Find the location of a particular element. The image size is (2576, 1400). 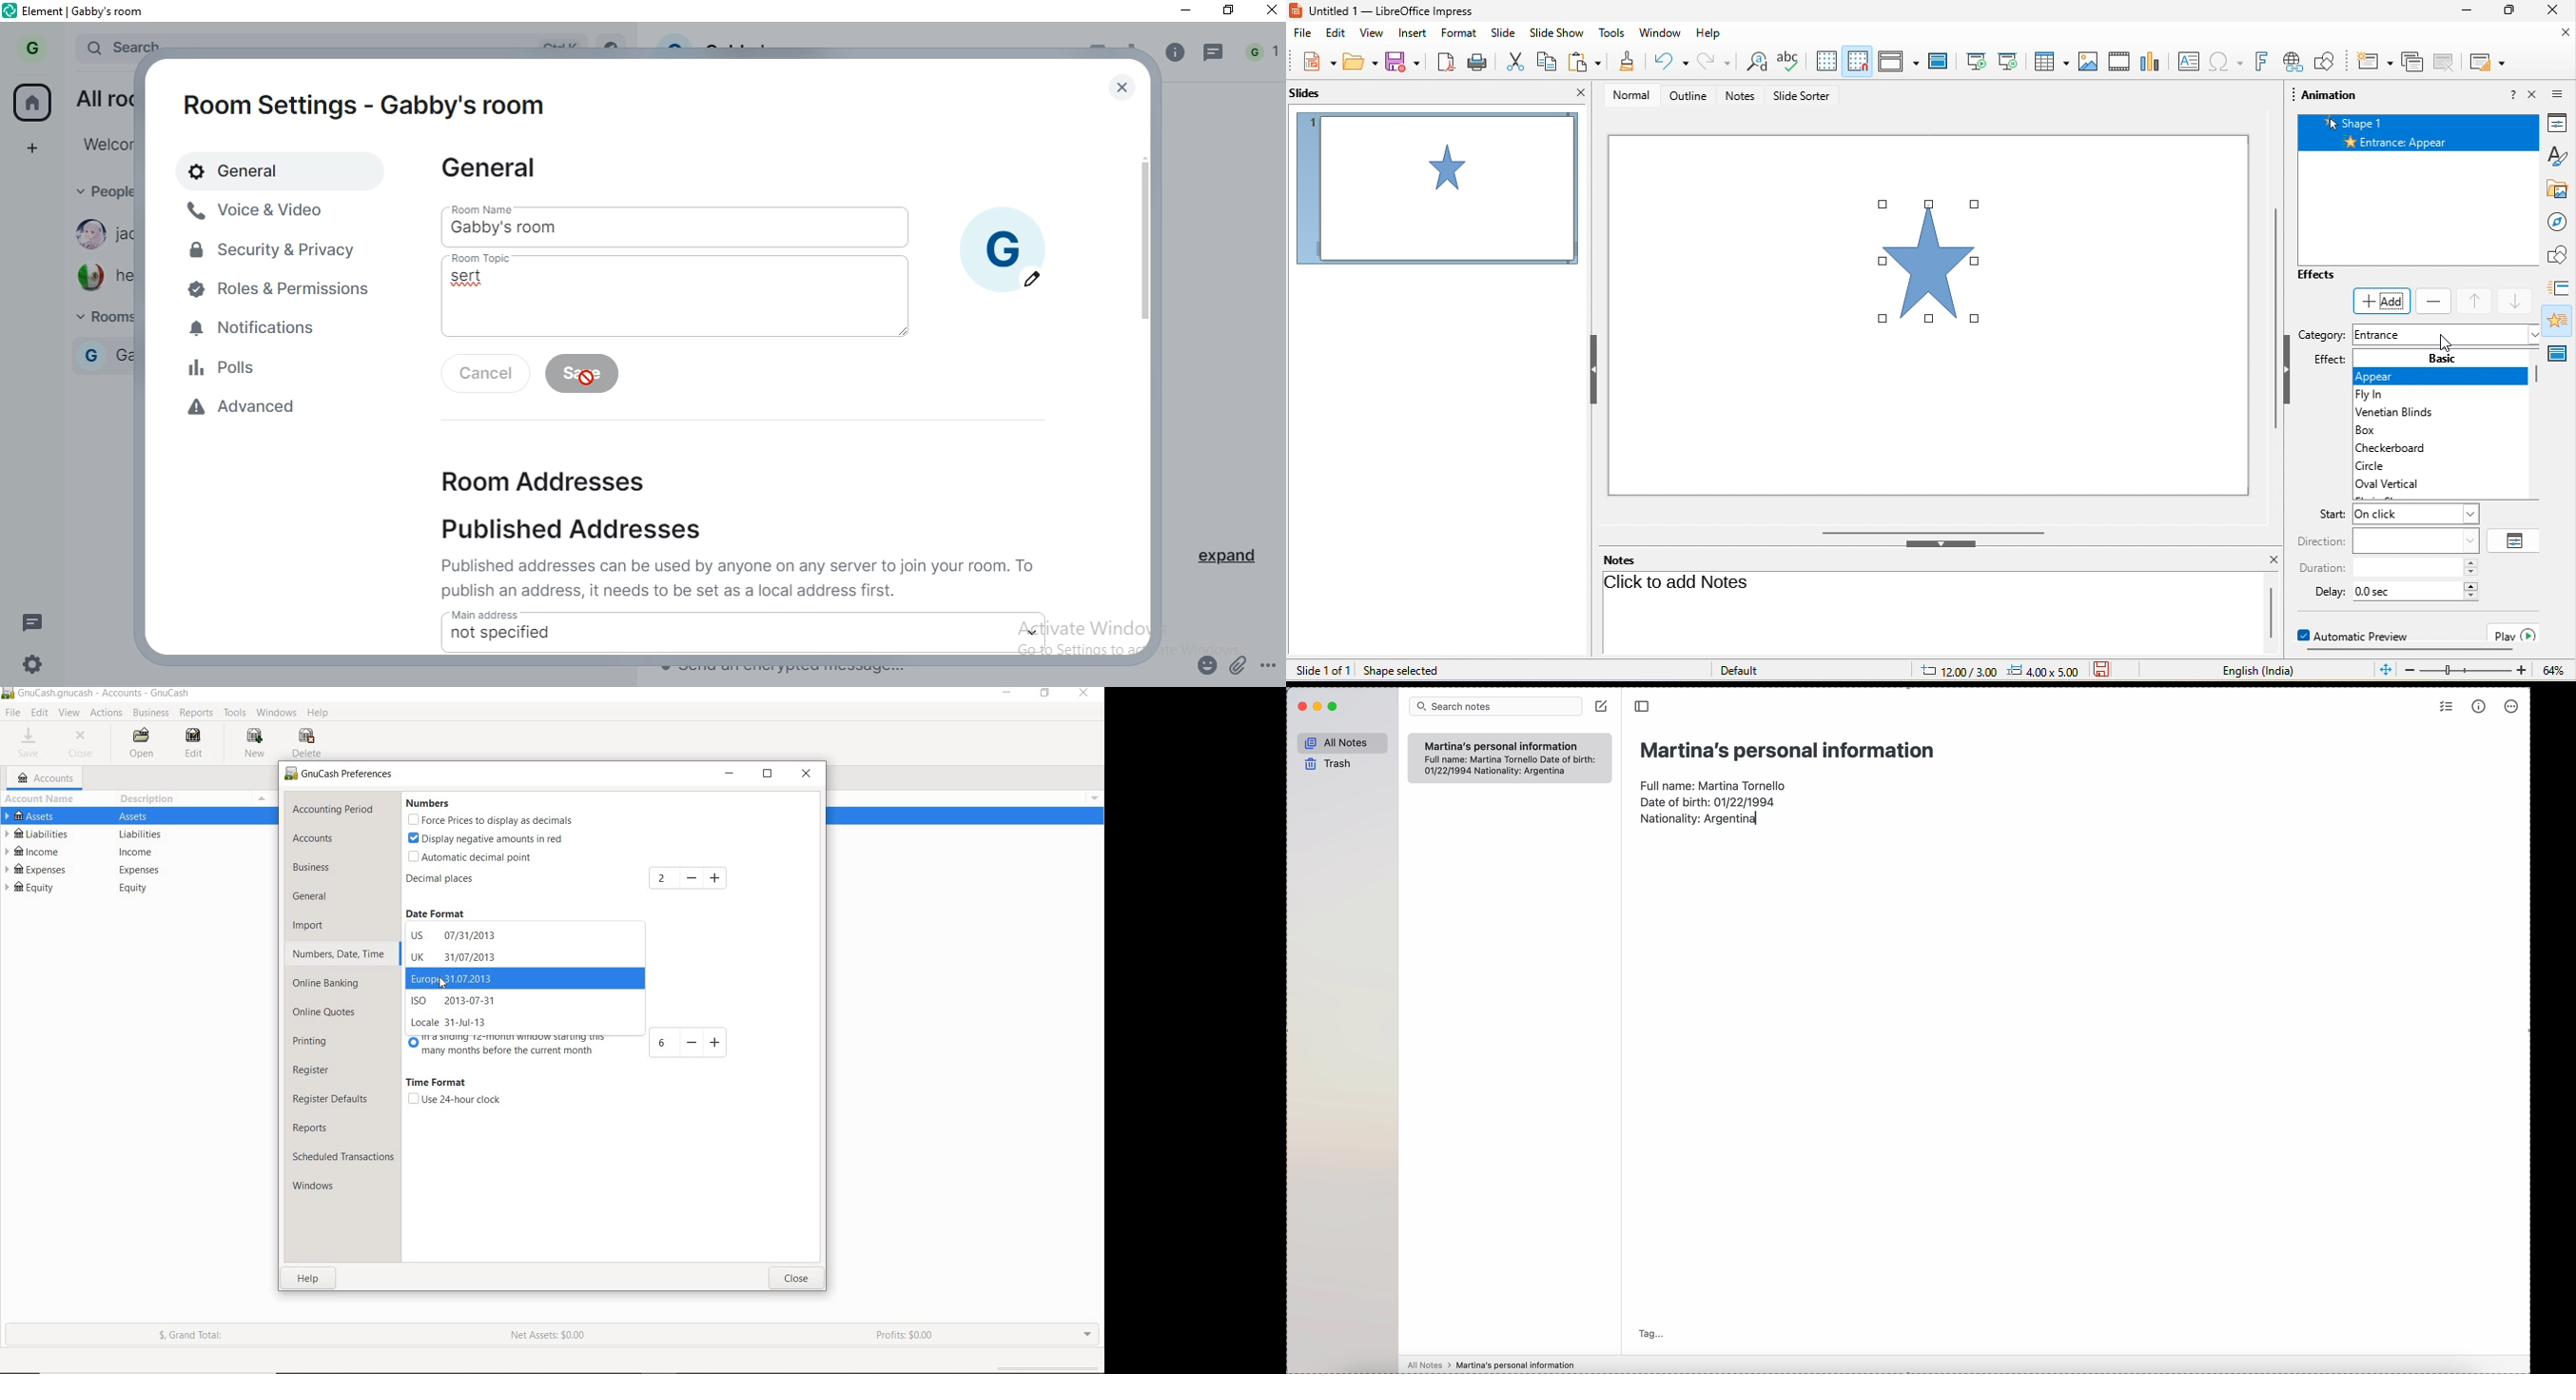

input duration is located at coordinates (2407, 569).